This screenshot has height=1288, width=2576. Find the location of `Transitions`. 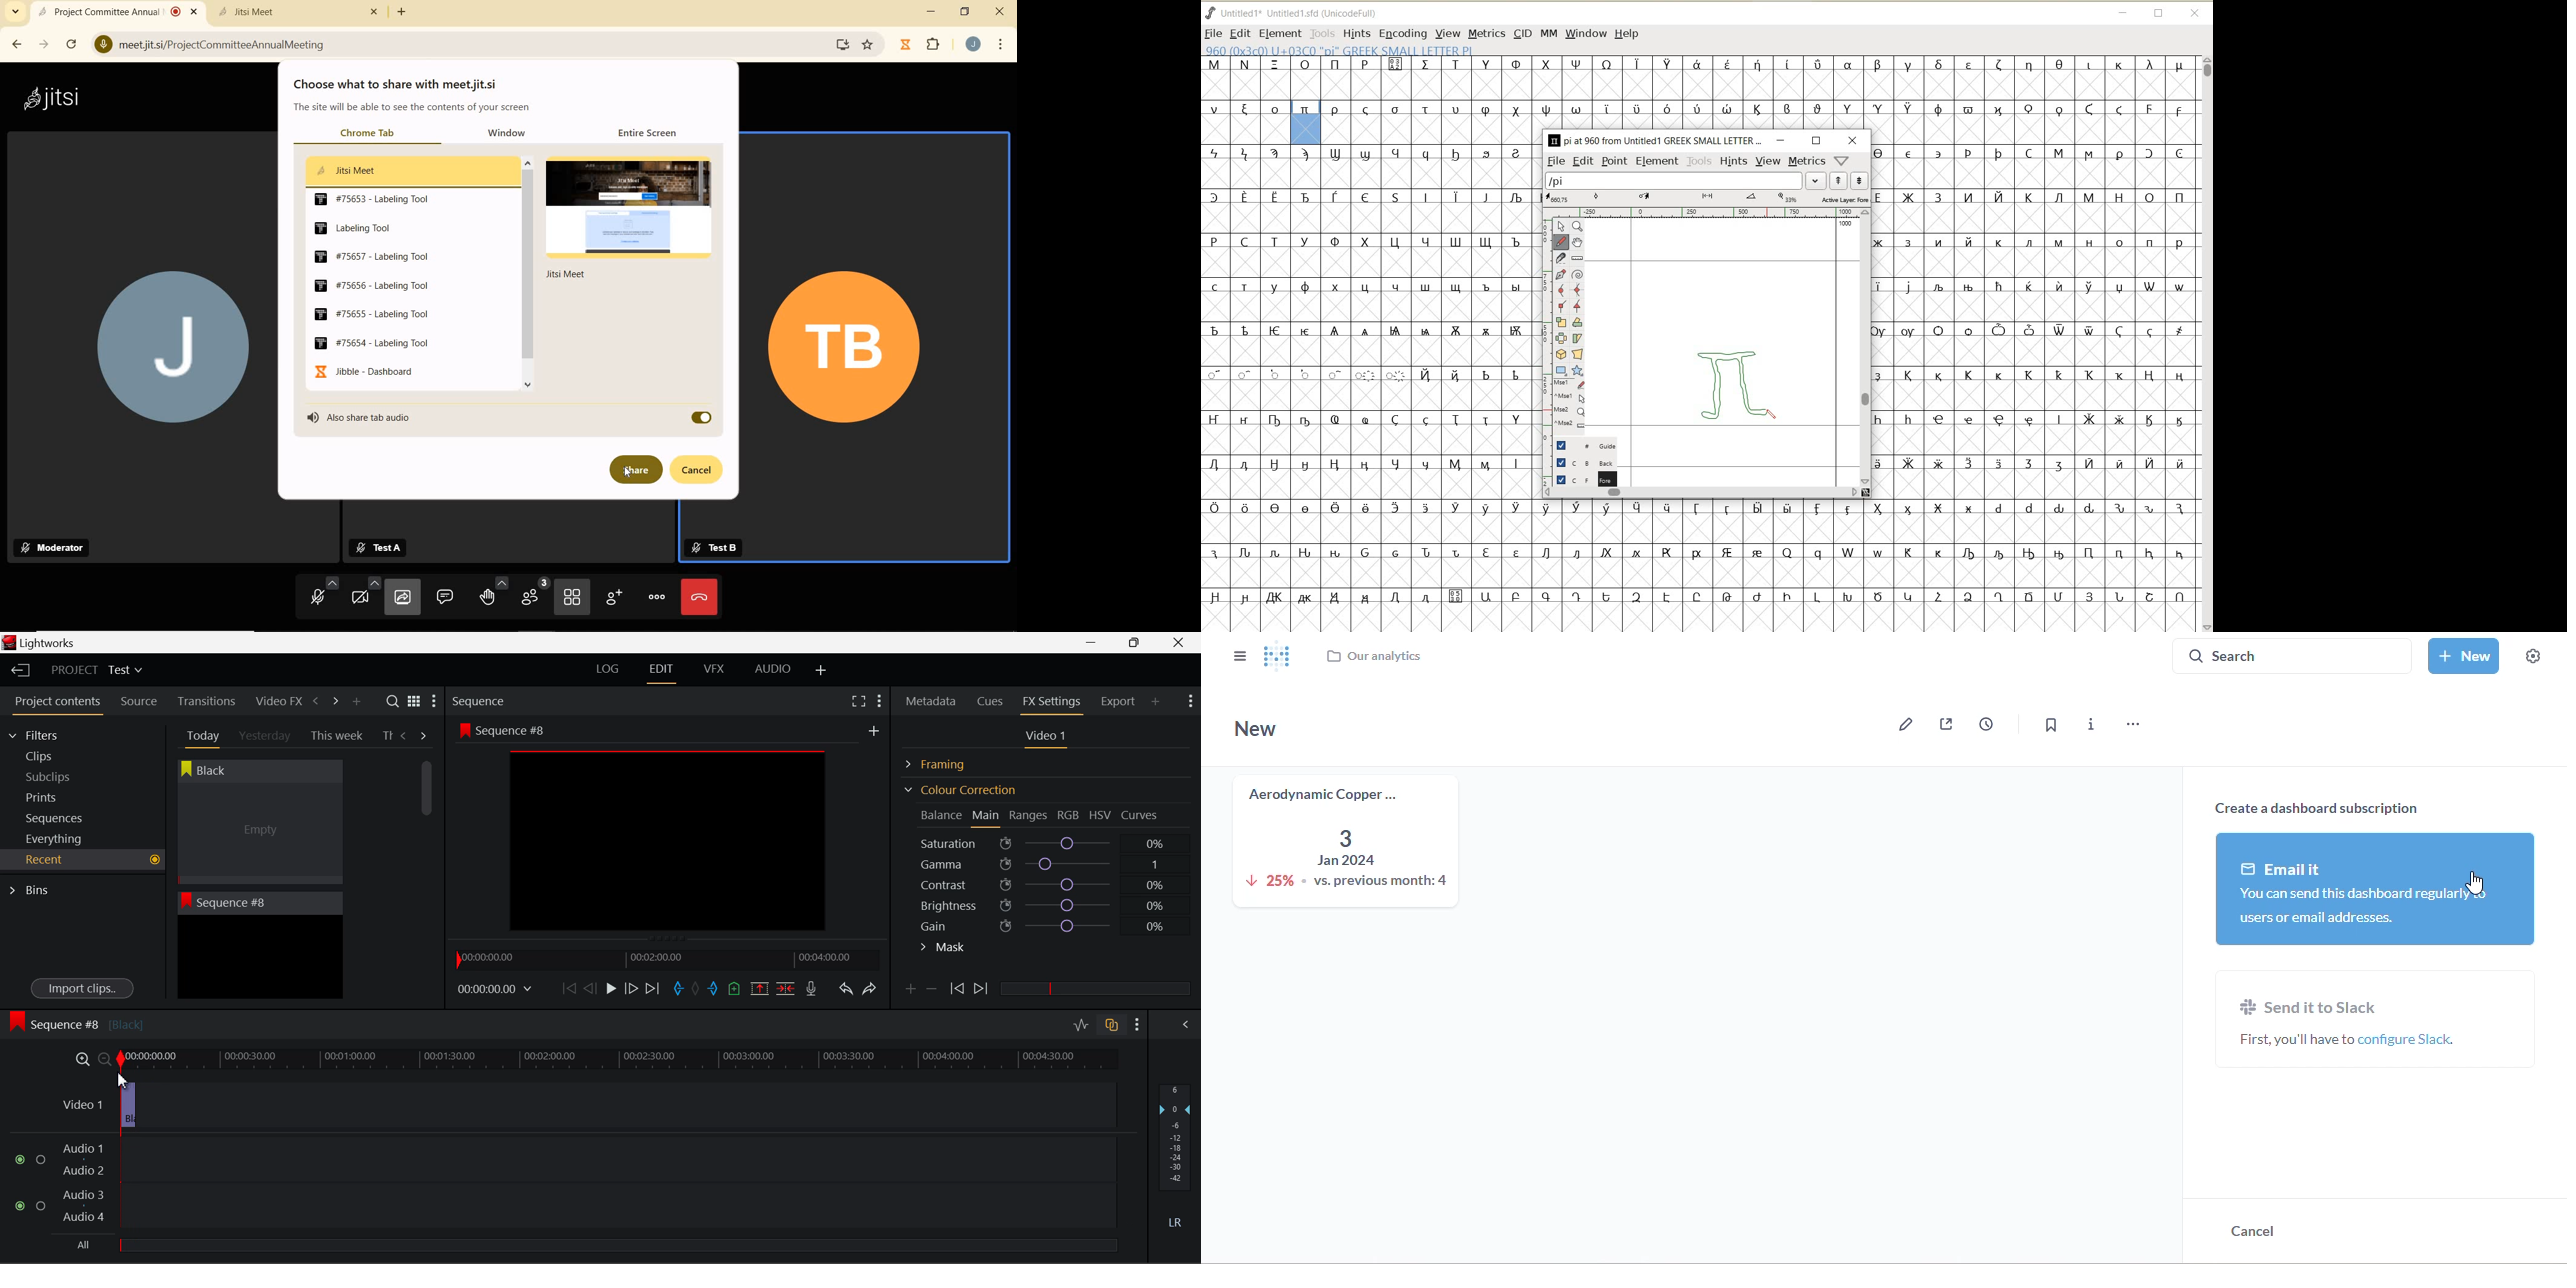

Transitions is located at coordinates (206, 701).